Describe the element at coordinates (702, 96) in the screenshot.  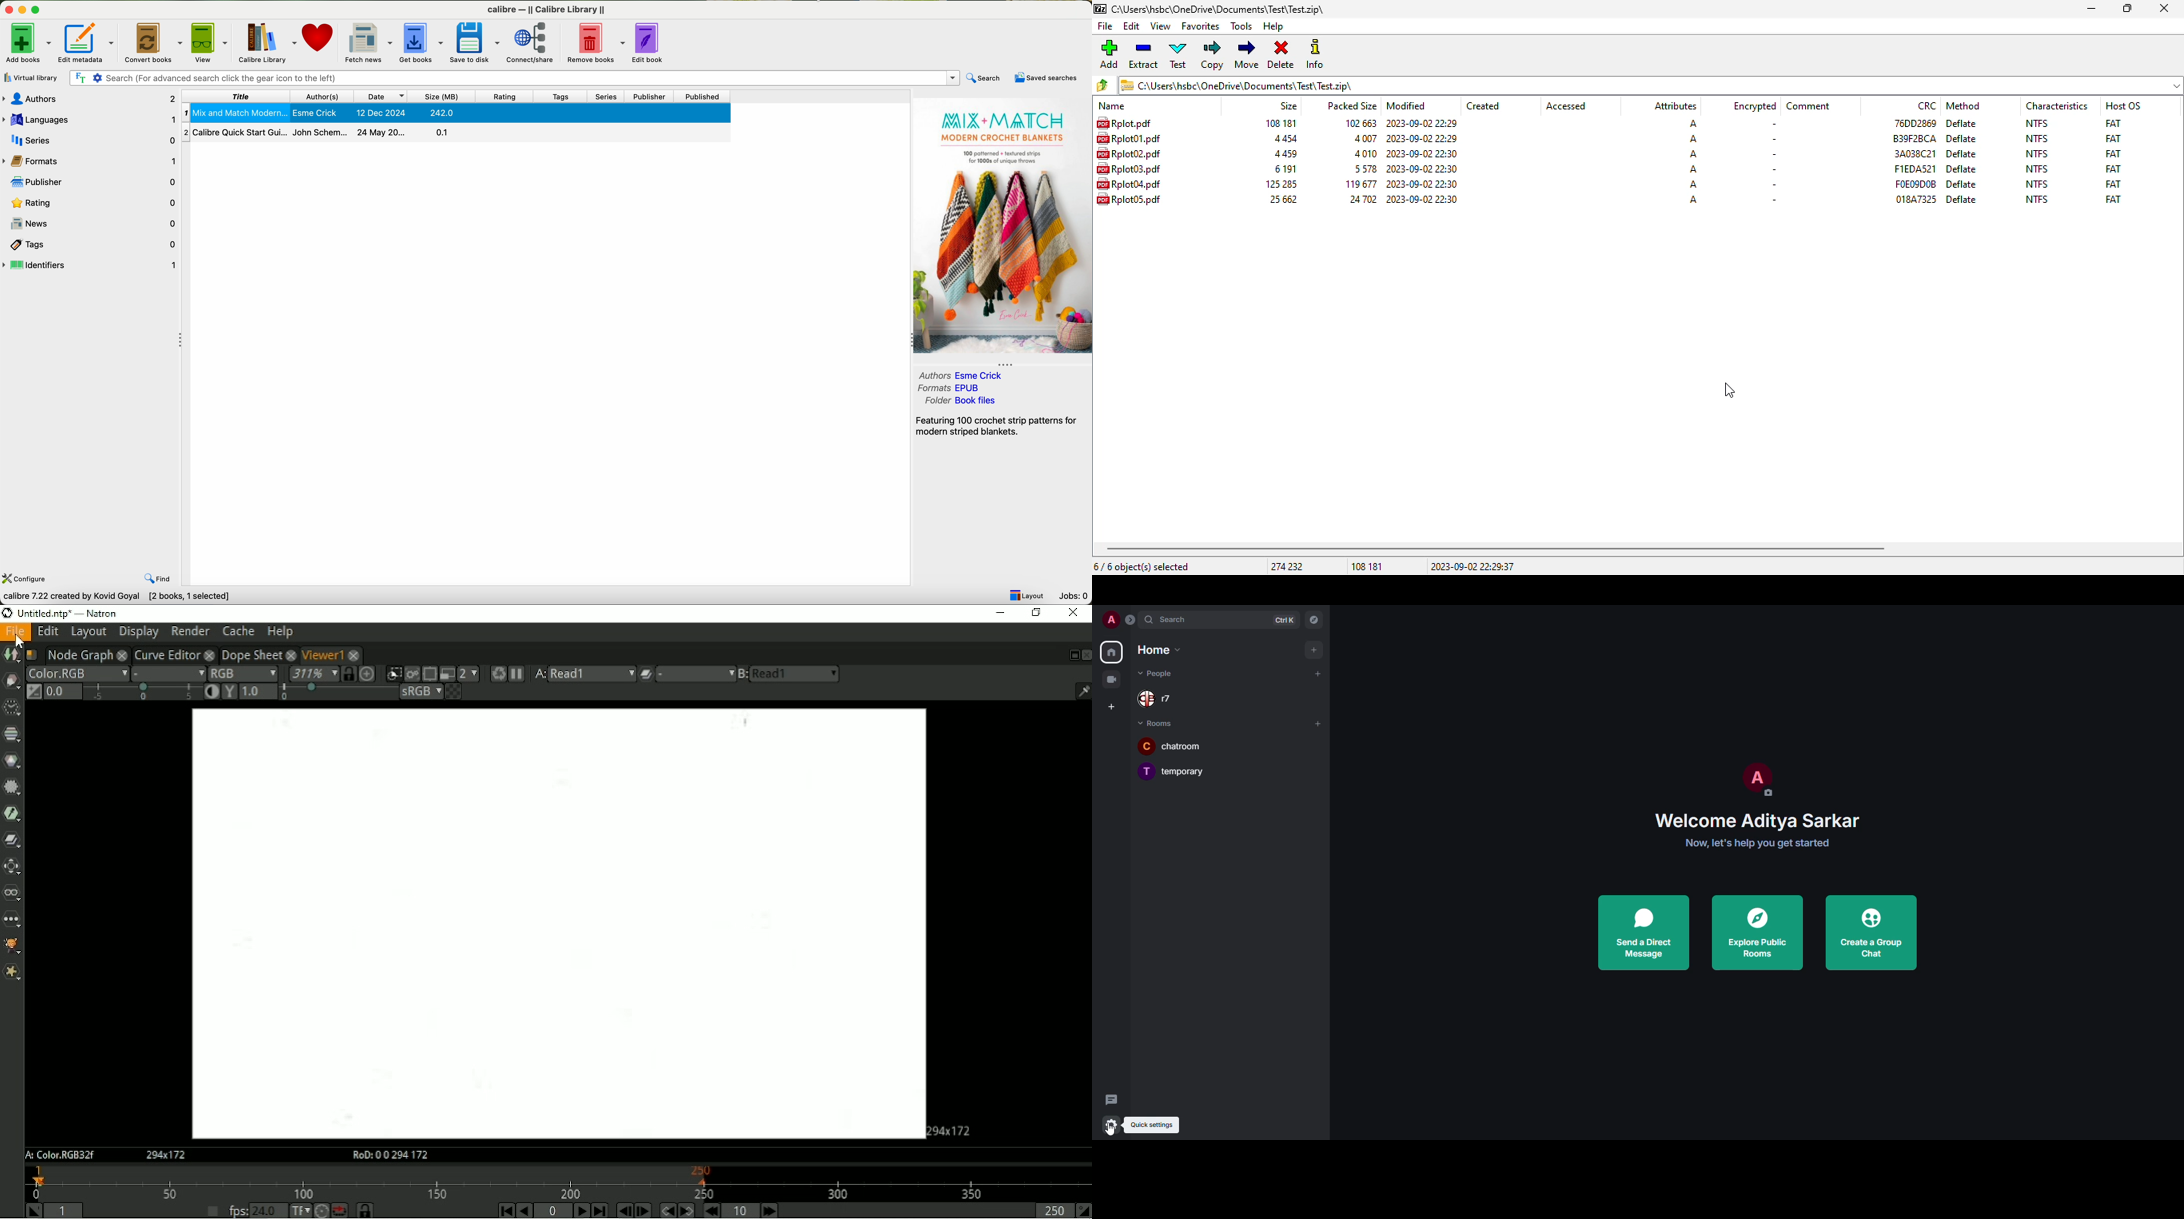
I see `published` at that location.